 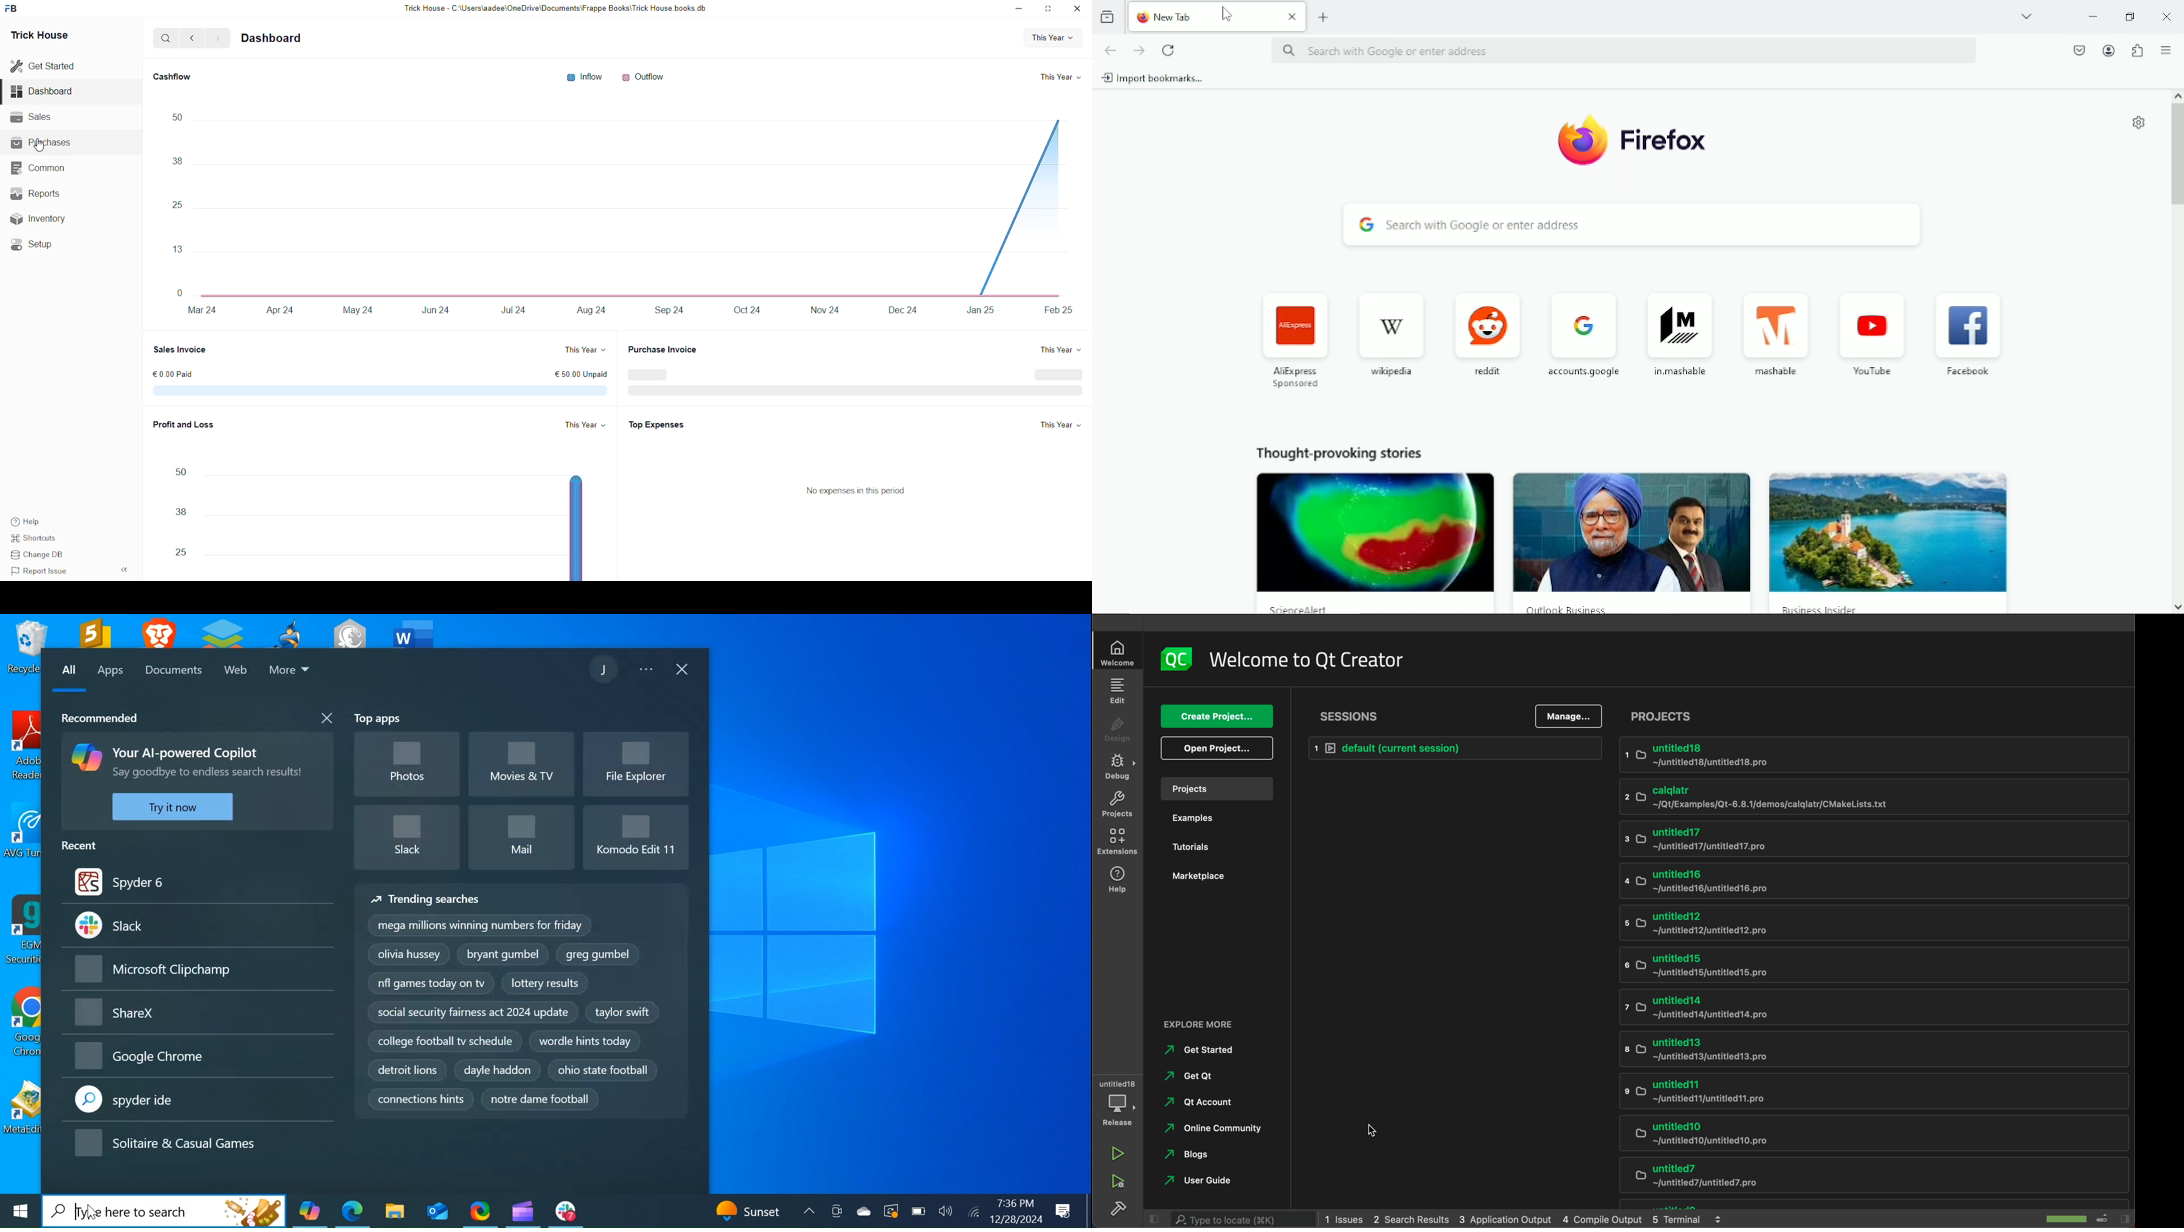 What do you see at coordinates (663, 424) in the screenshot?
I see `Top Expenses` at bounding box center [663, 424].